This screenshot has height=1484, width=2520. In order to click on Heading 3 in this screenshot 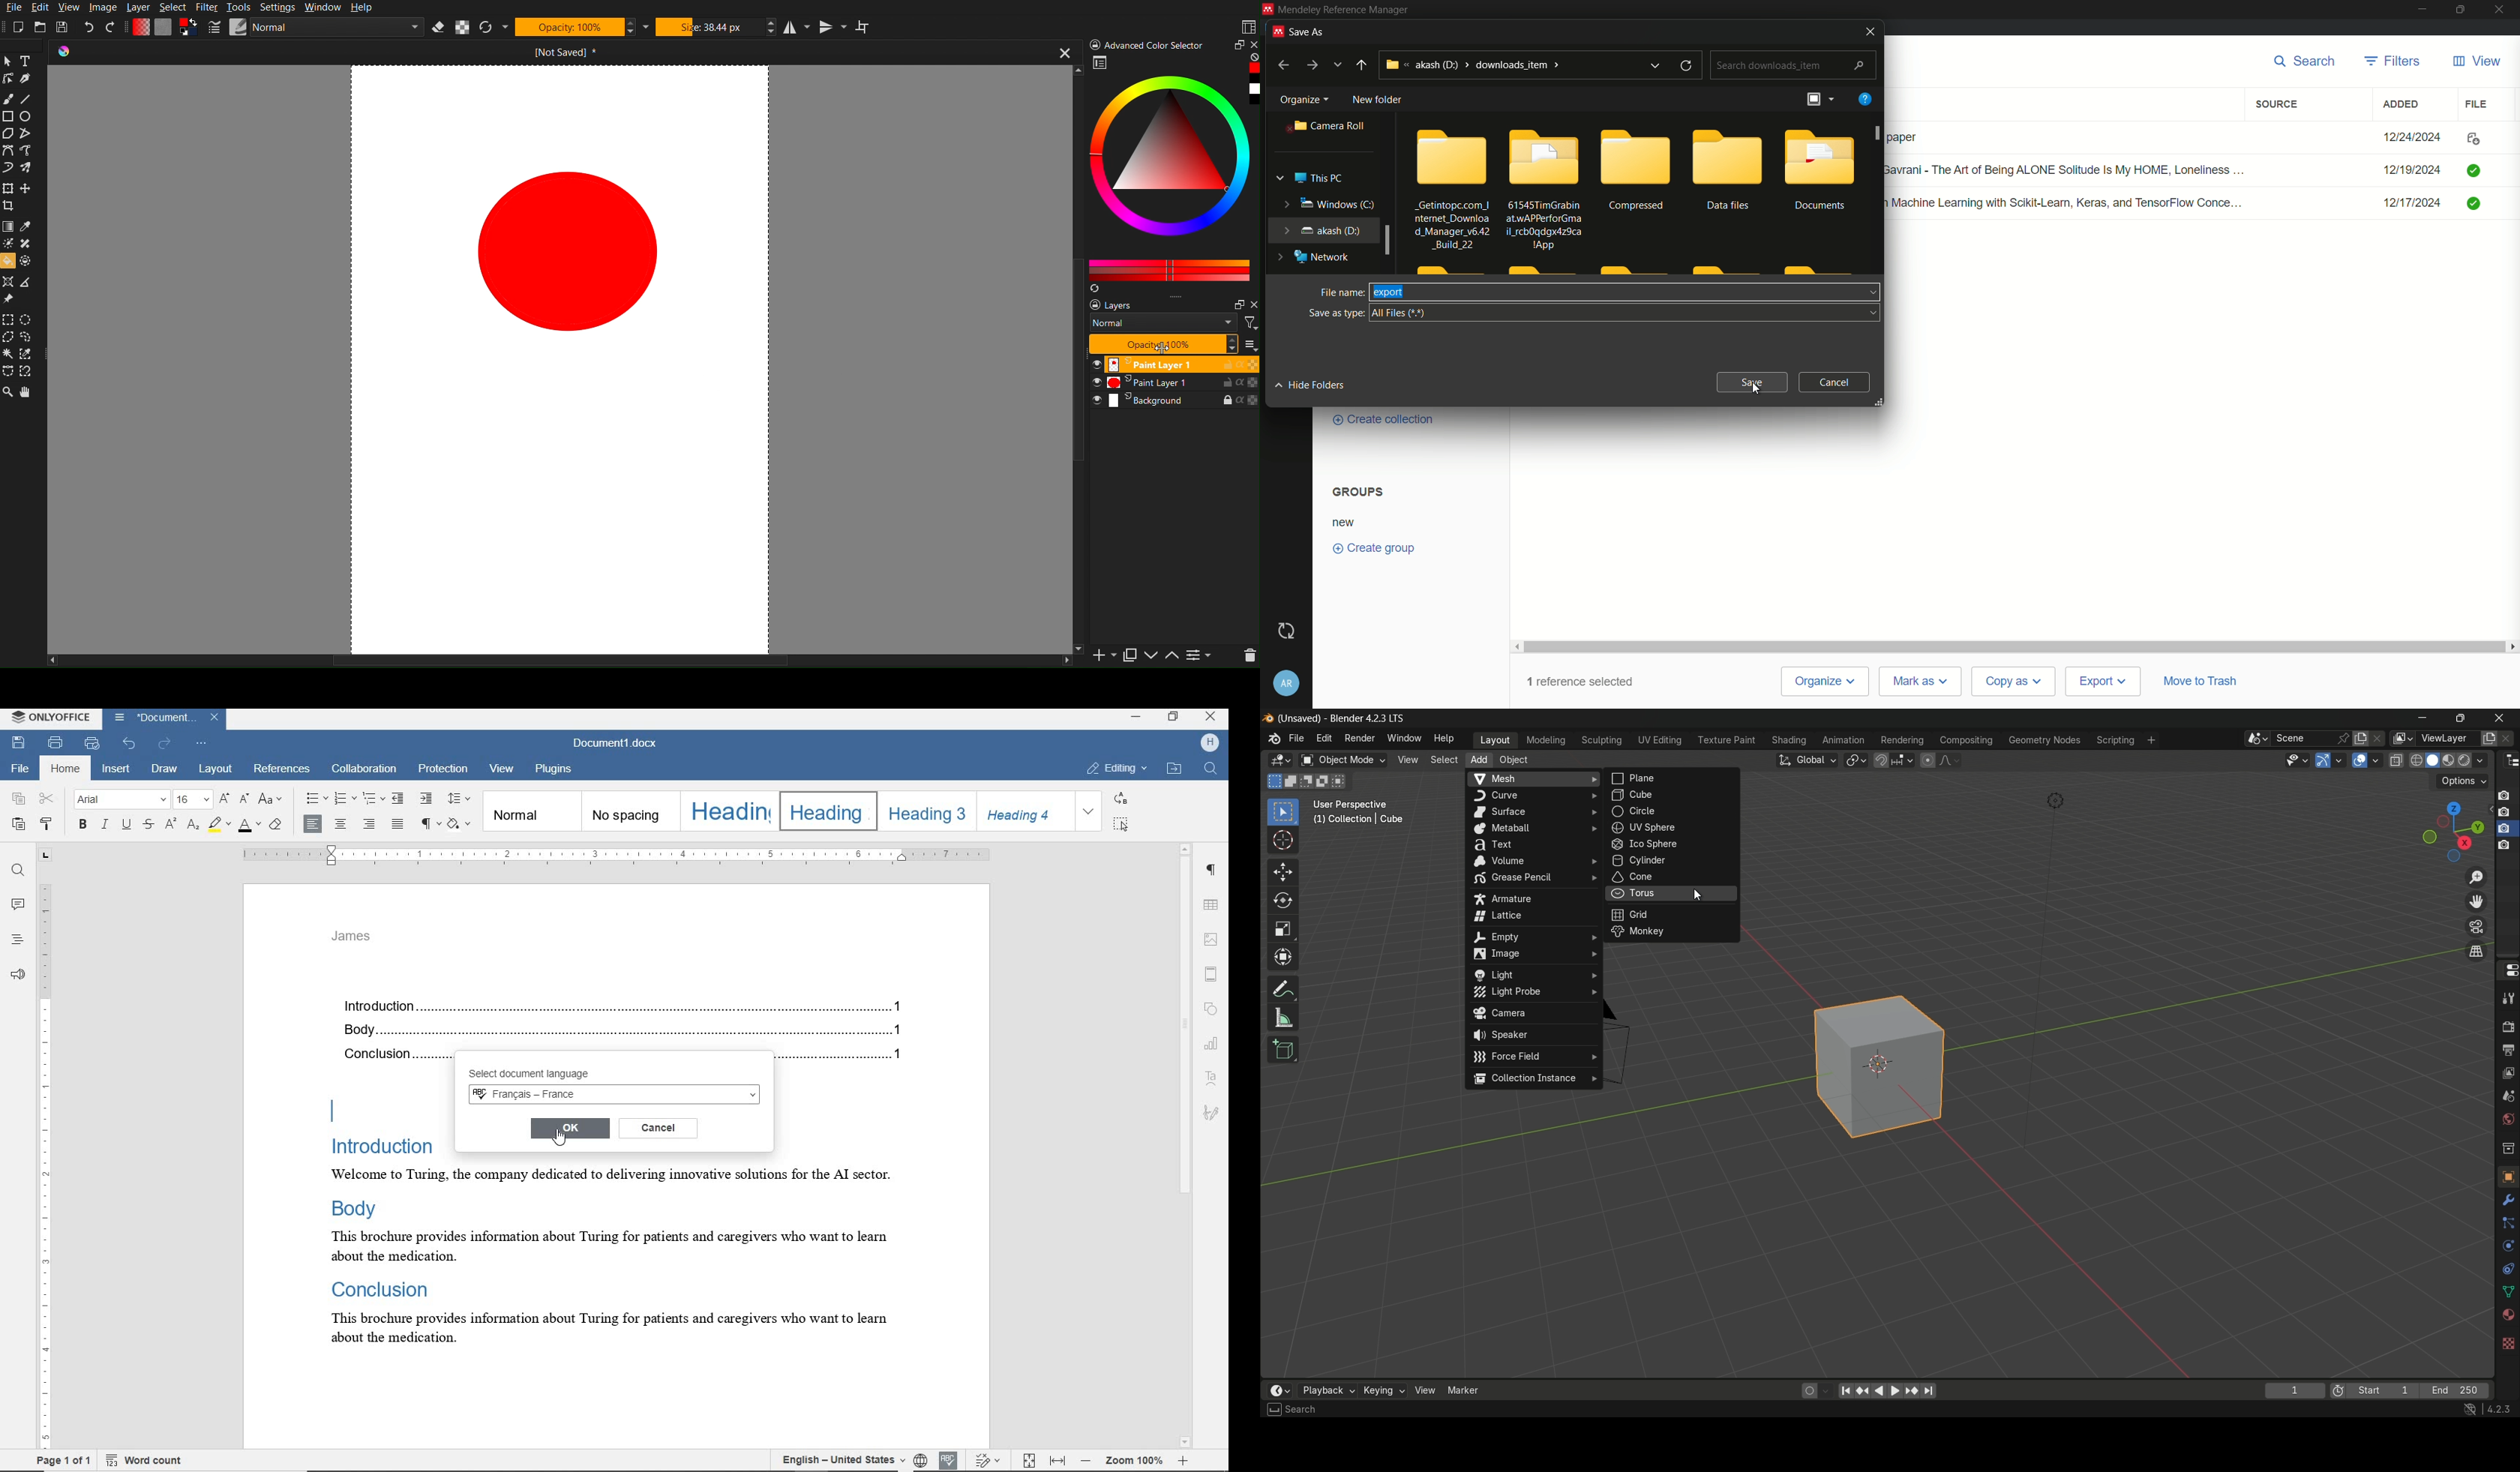, I will do `click(924, 811)`.